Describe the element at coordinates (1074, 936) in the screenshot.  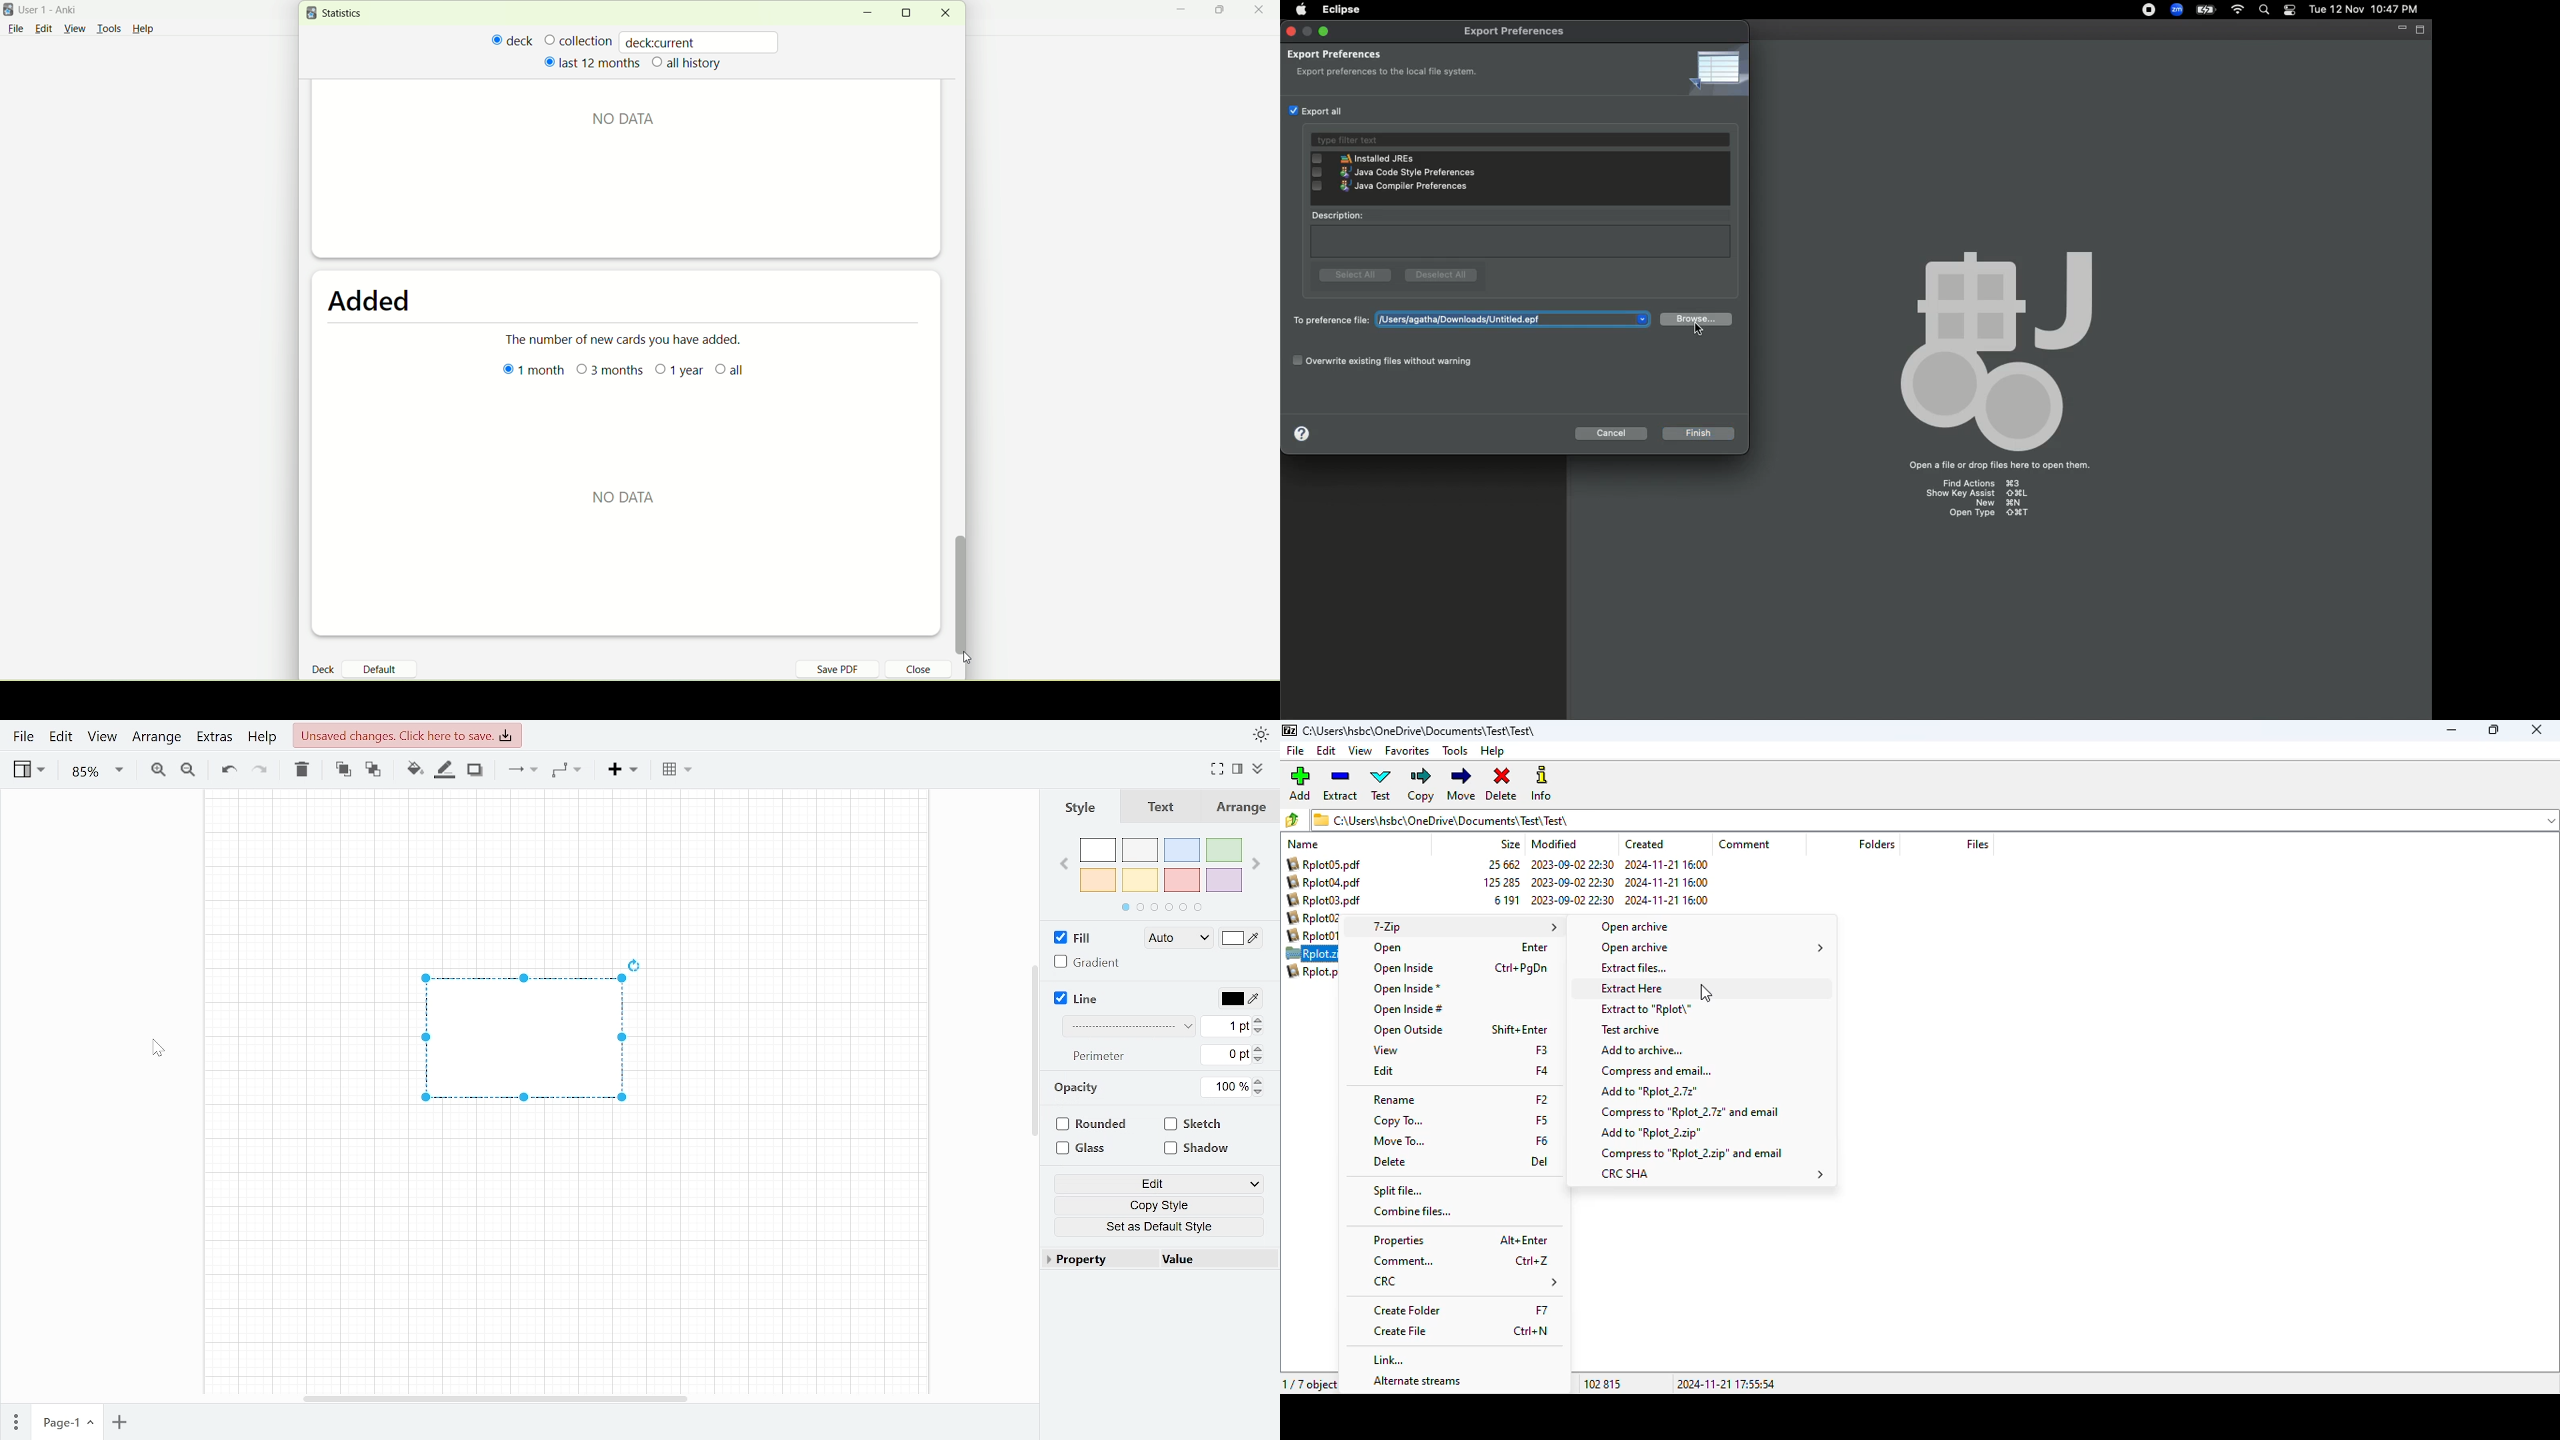
I see `Fill` at that location.